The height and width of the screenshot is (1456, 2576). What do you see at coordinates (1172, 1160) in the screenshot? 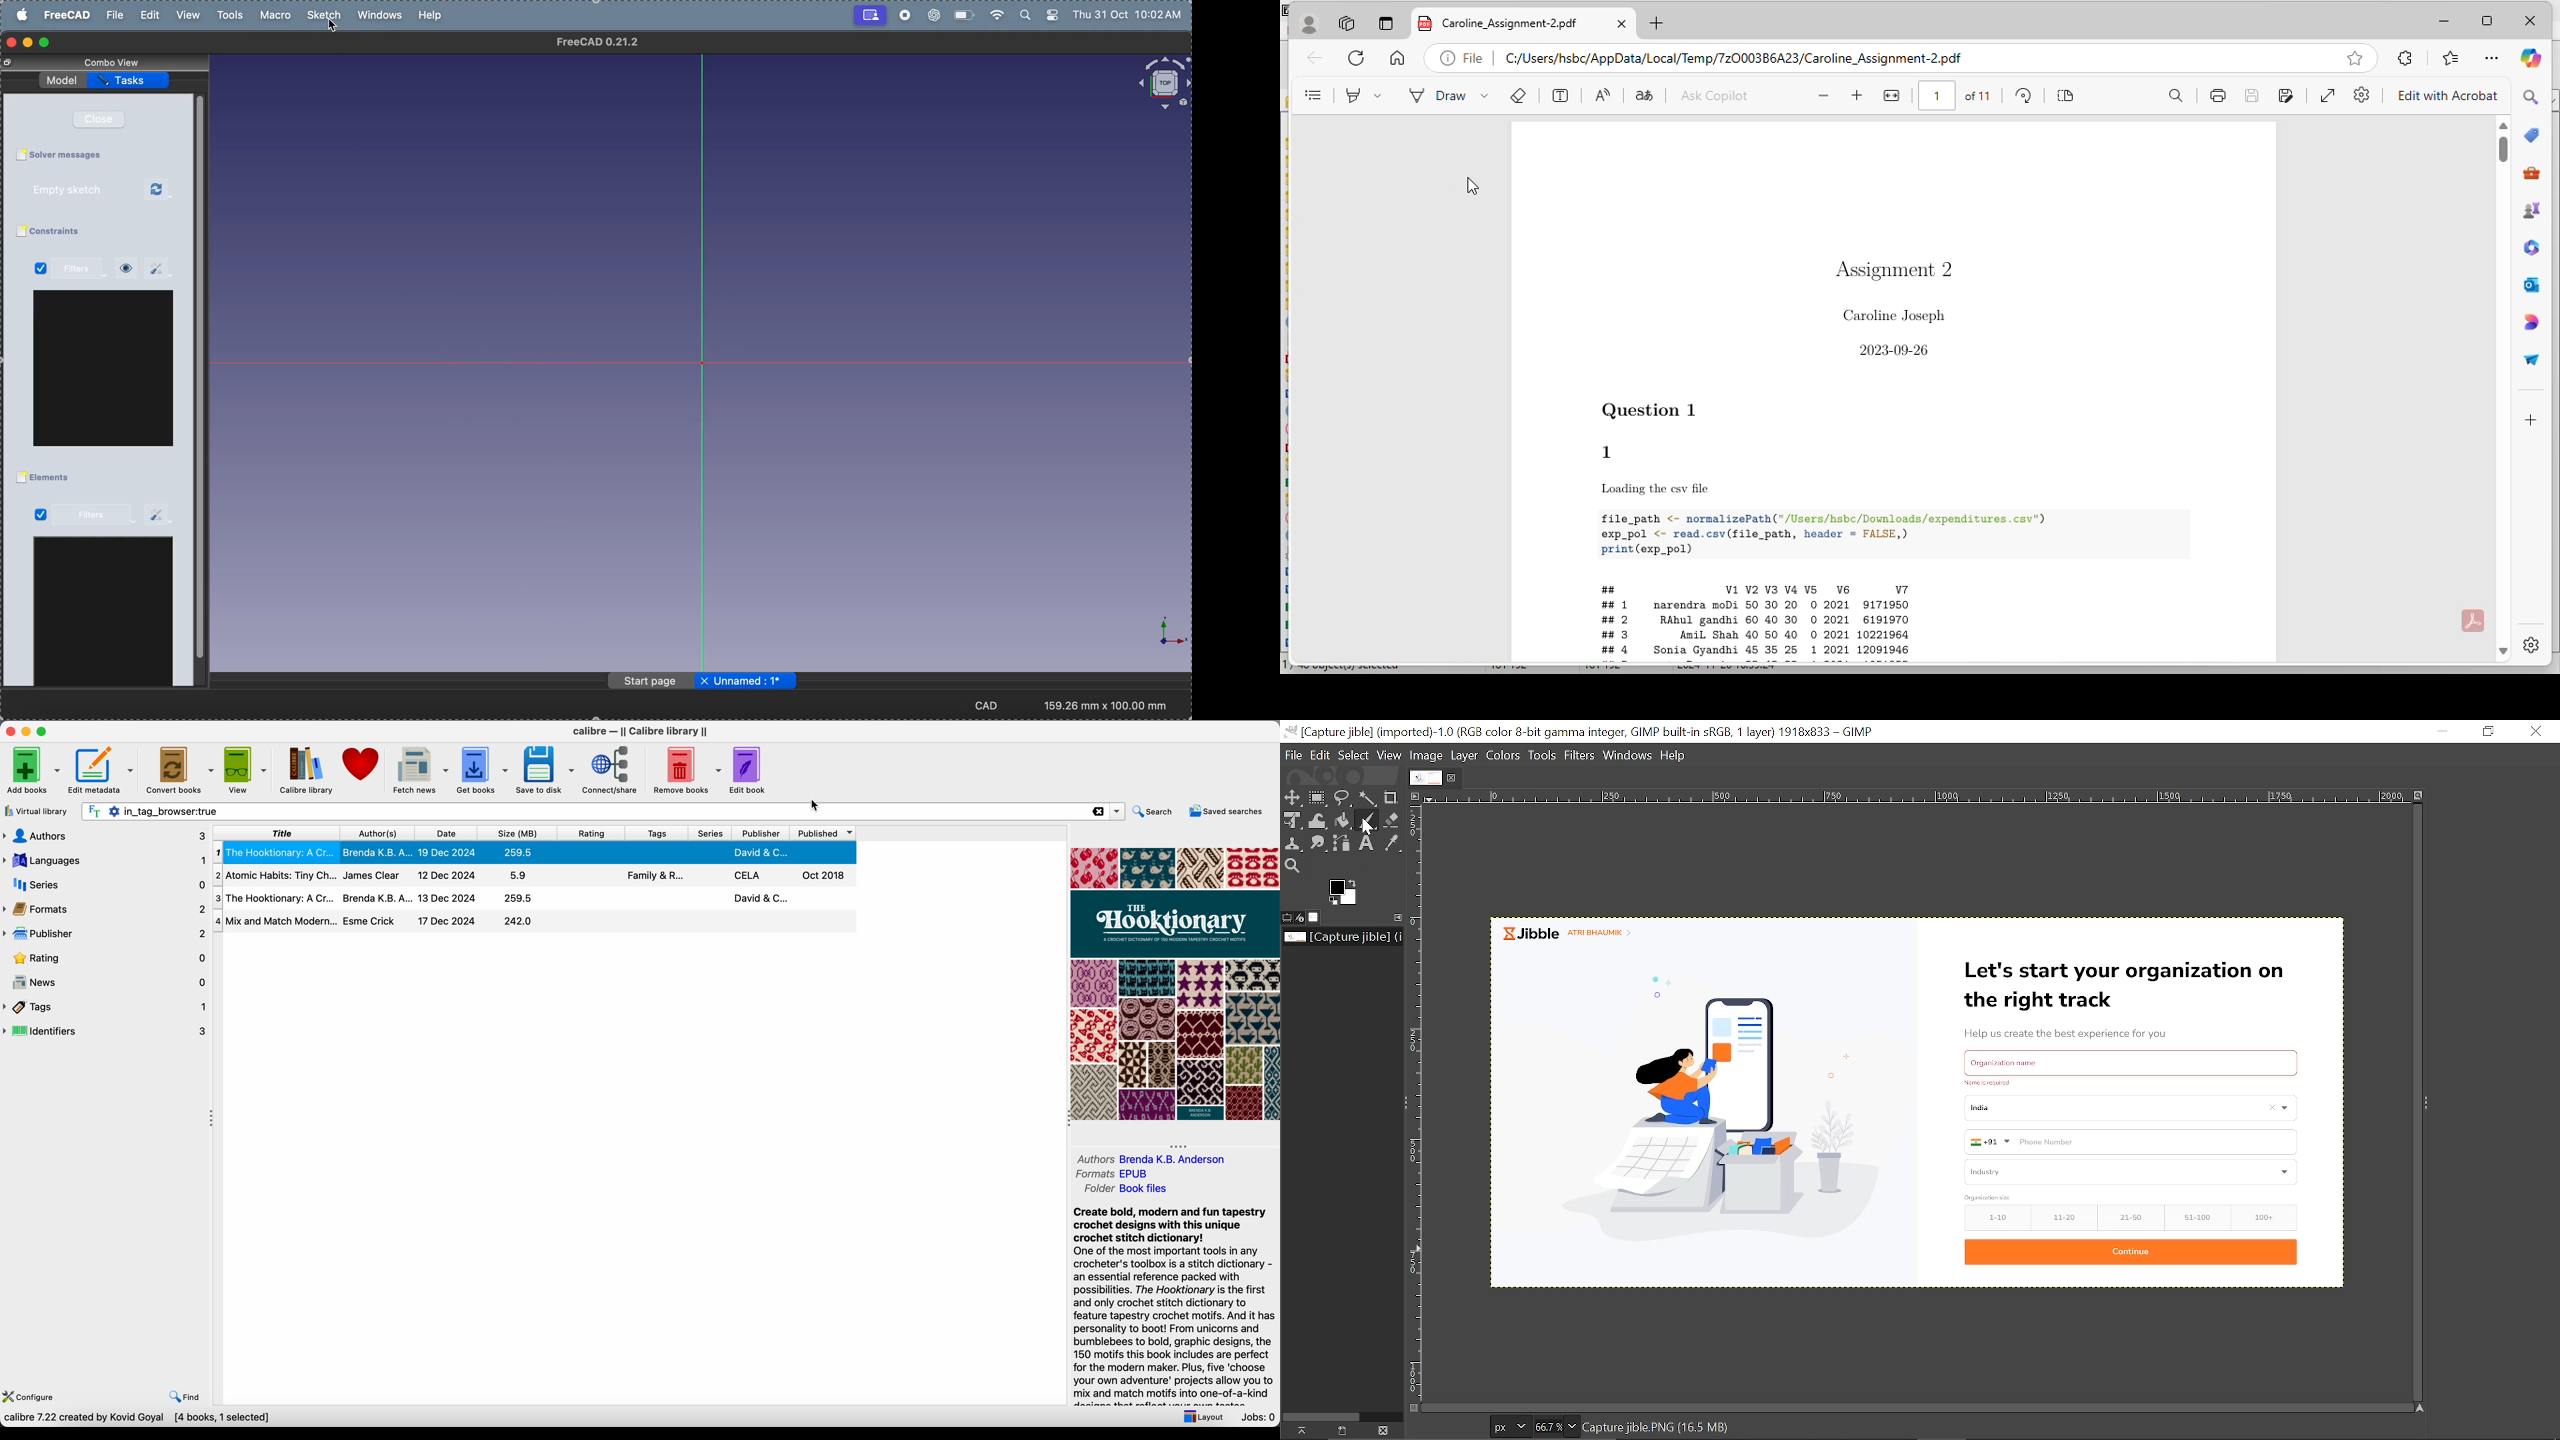
I see `Brenda K.B. Anderson` at bounding box center [1172, 1160].